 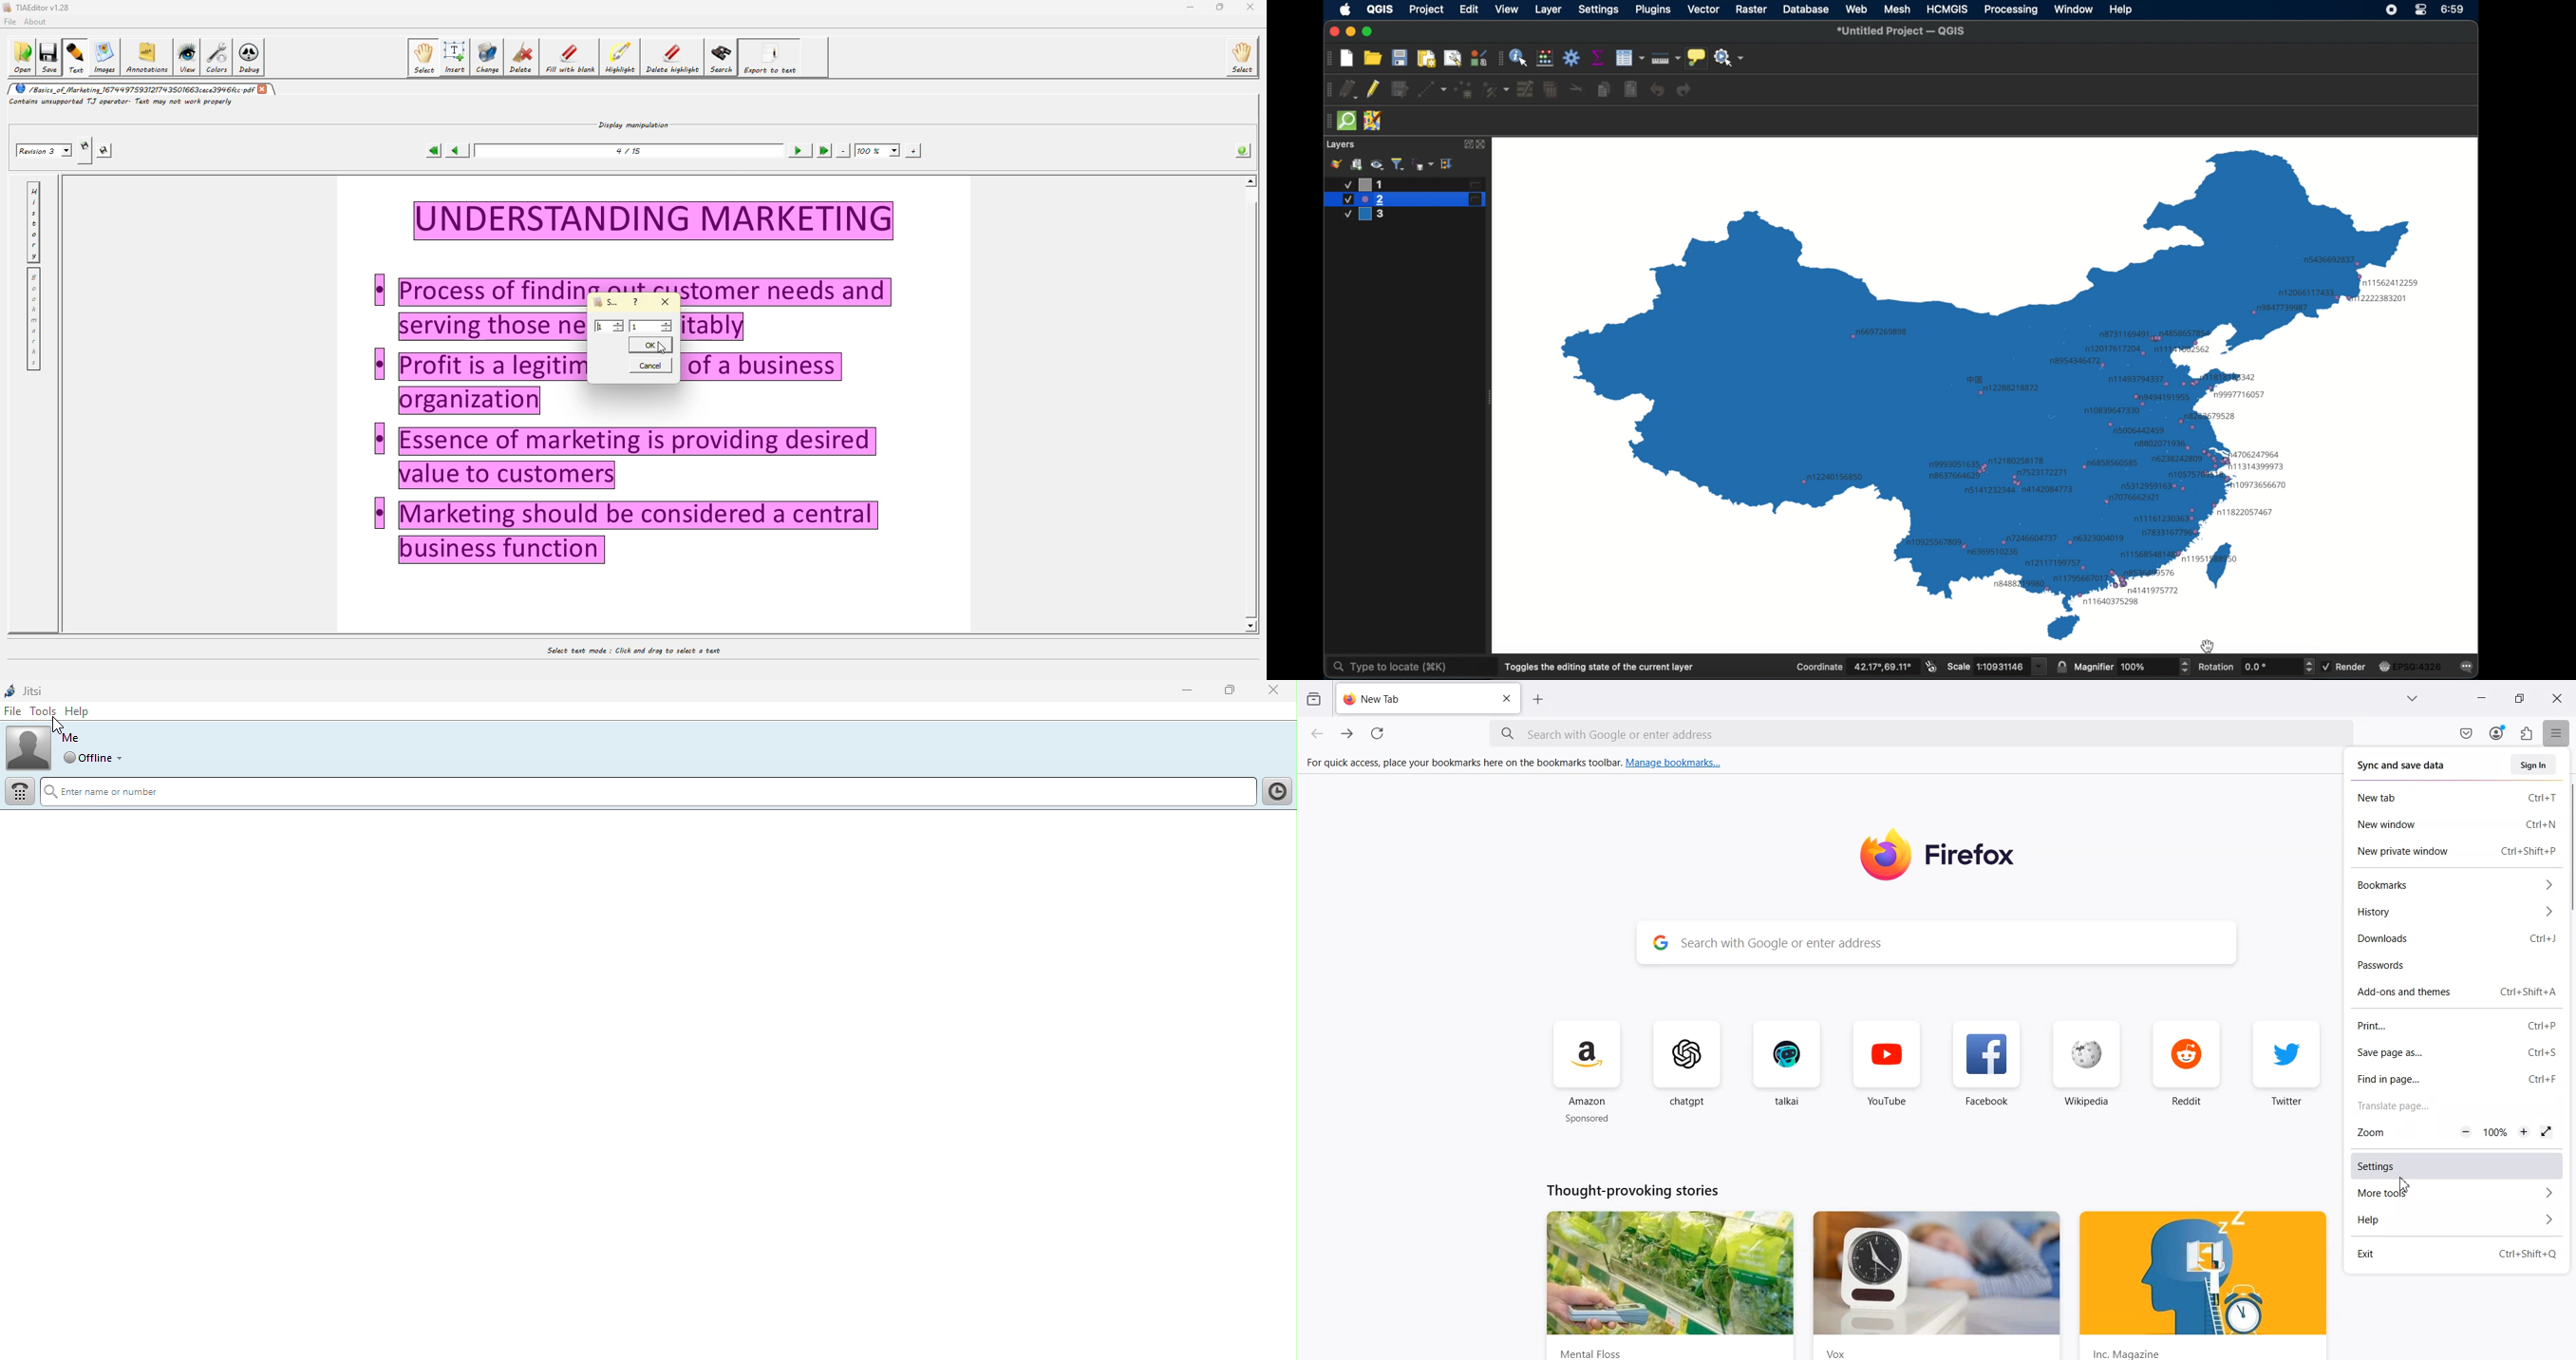 I want to click on Find in page... Ctri+F, so click(x=2459, y=1079).